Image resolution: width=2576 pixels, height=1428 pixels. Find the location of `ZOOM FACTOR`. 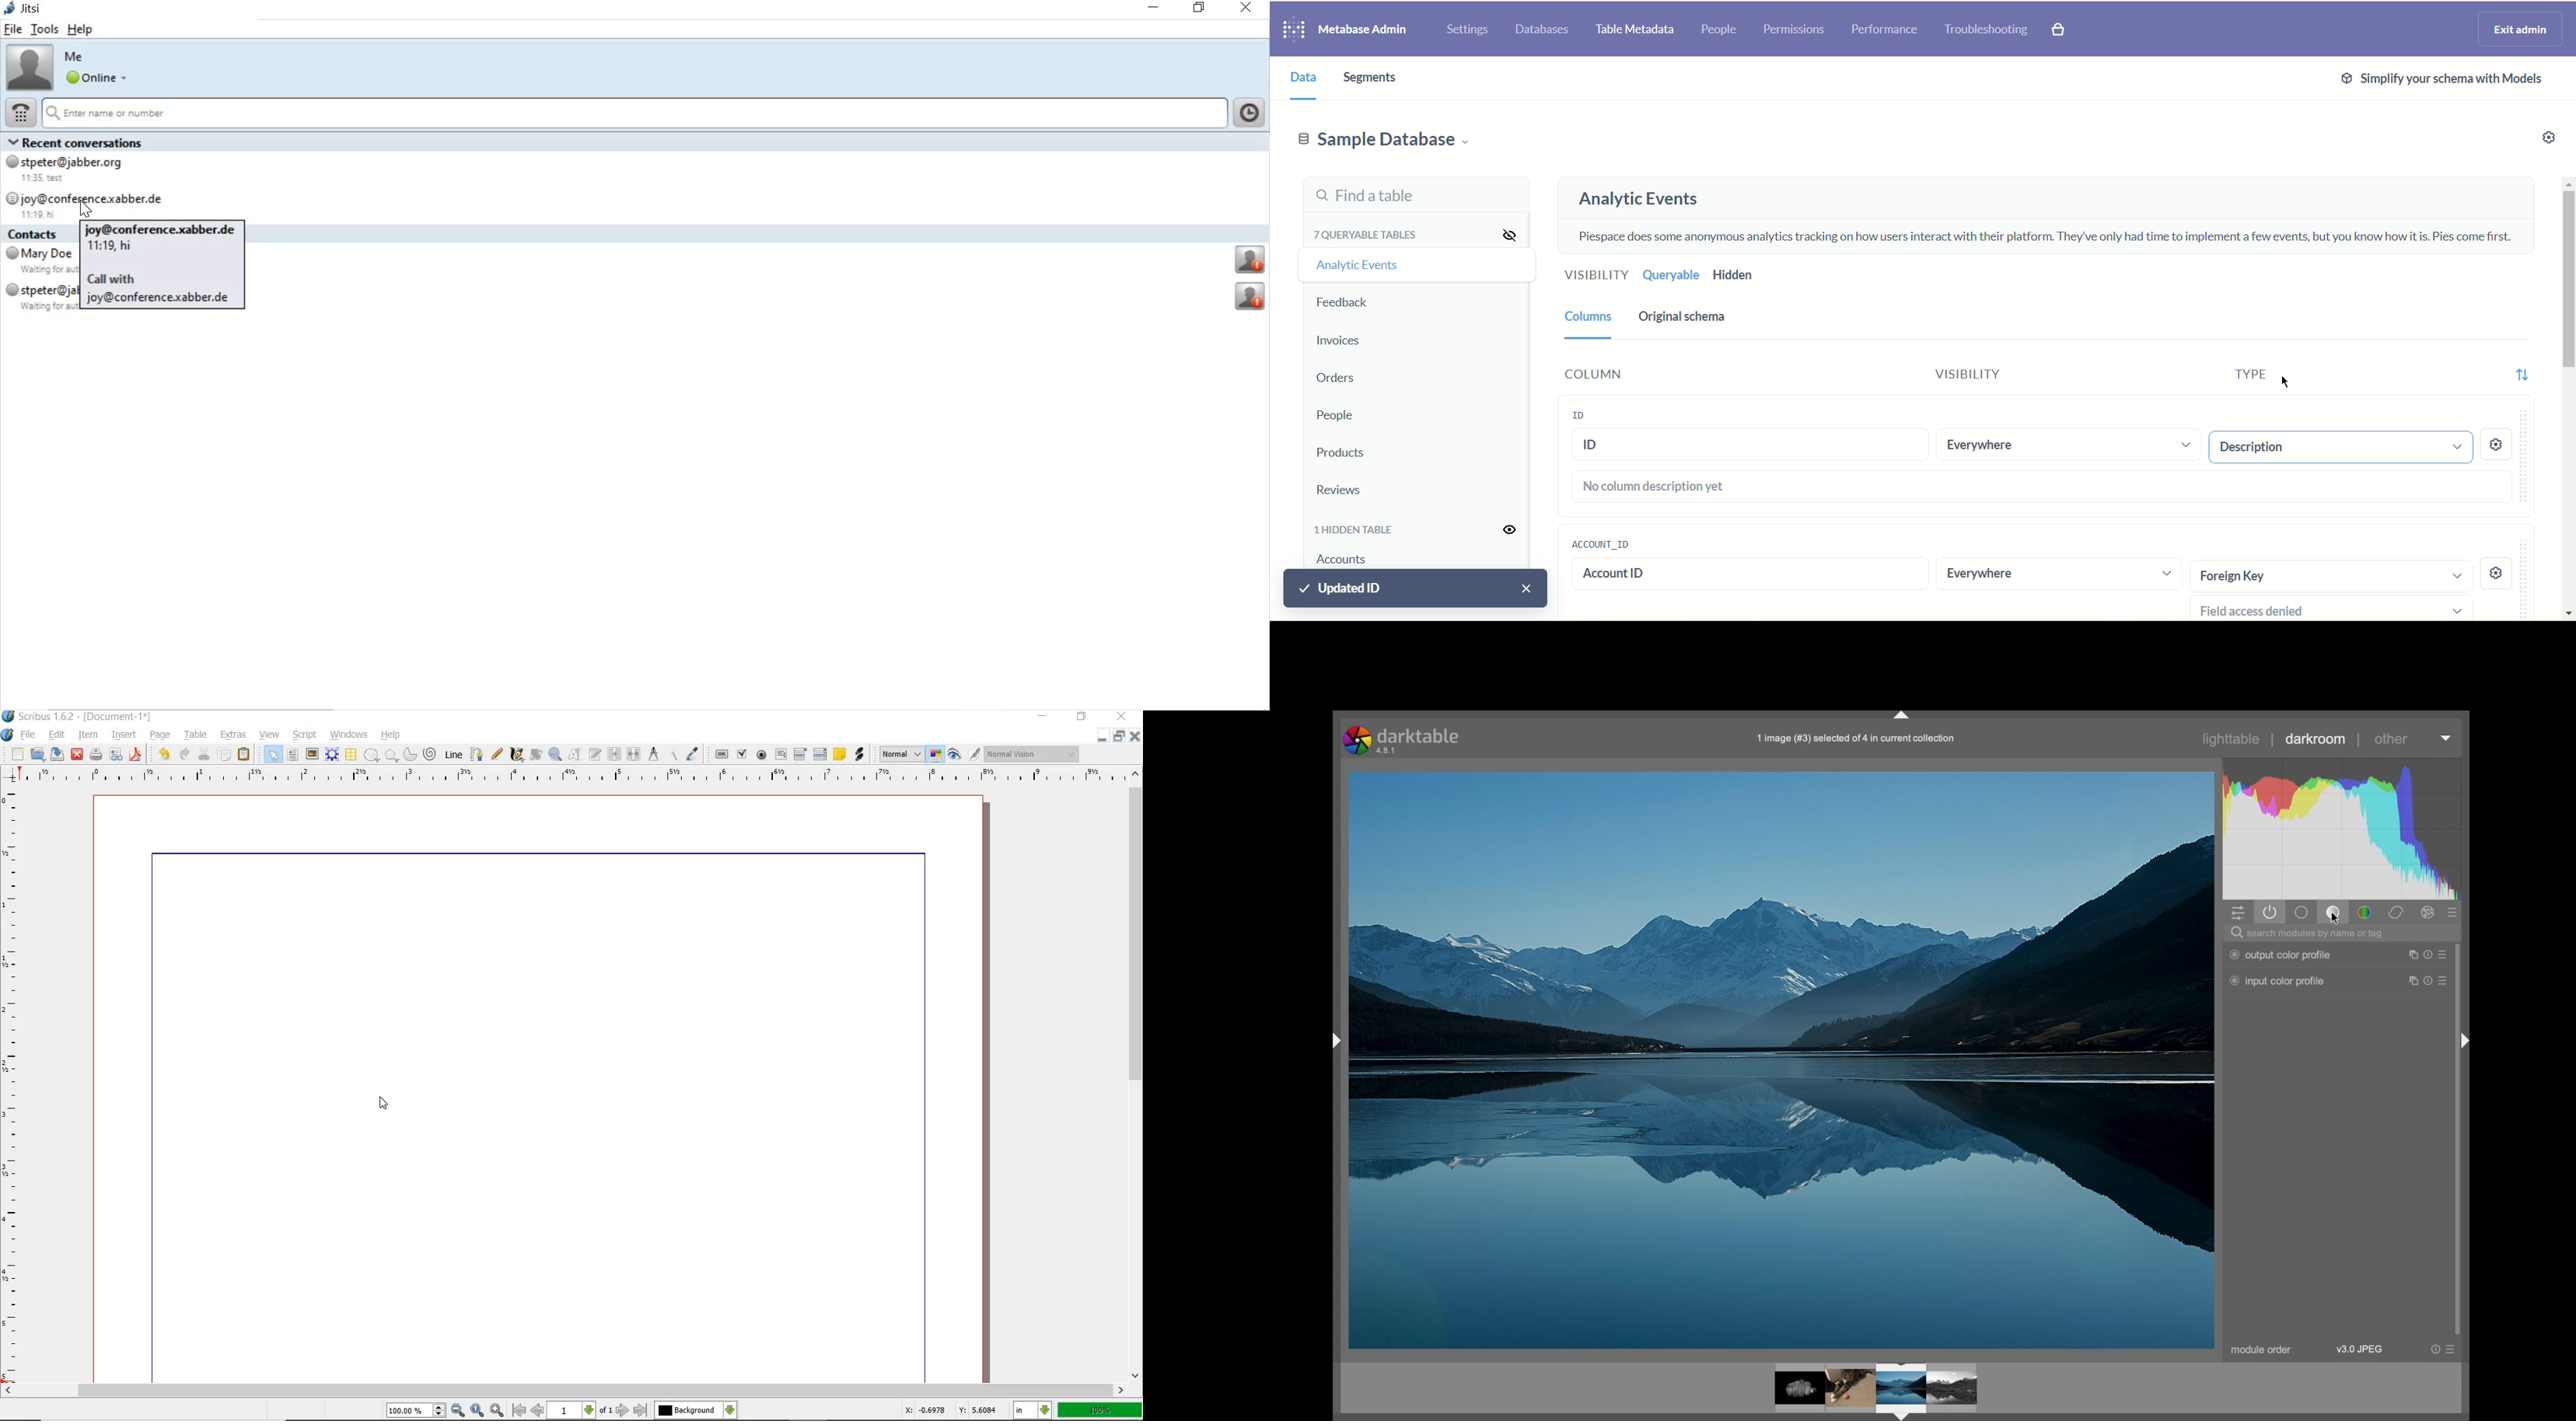

ZOOM FACTOR is located at coordinates (1100, 1411).